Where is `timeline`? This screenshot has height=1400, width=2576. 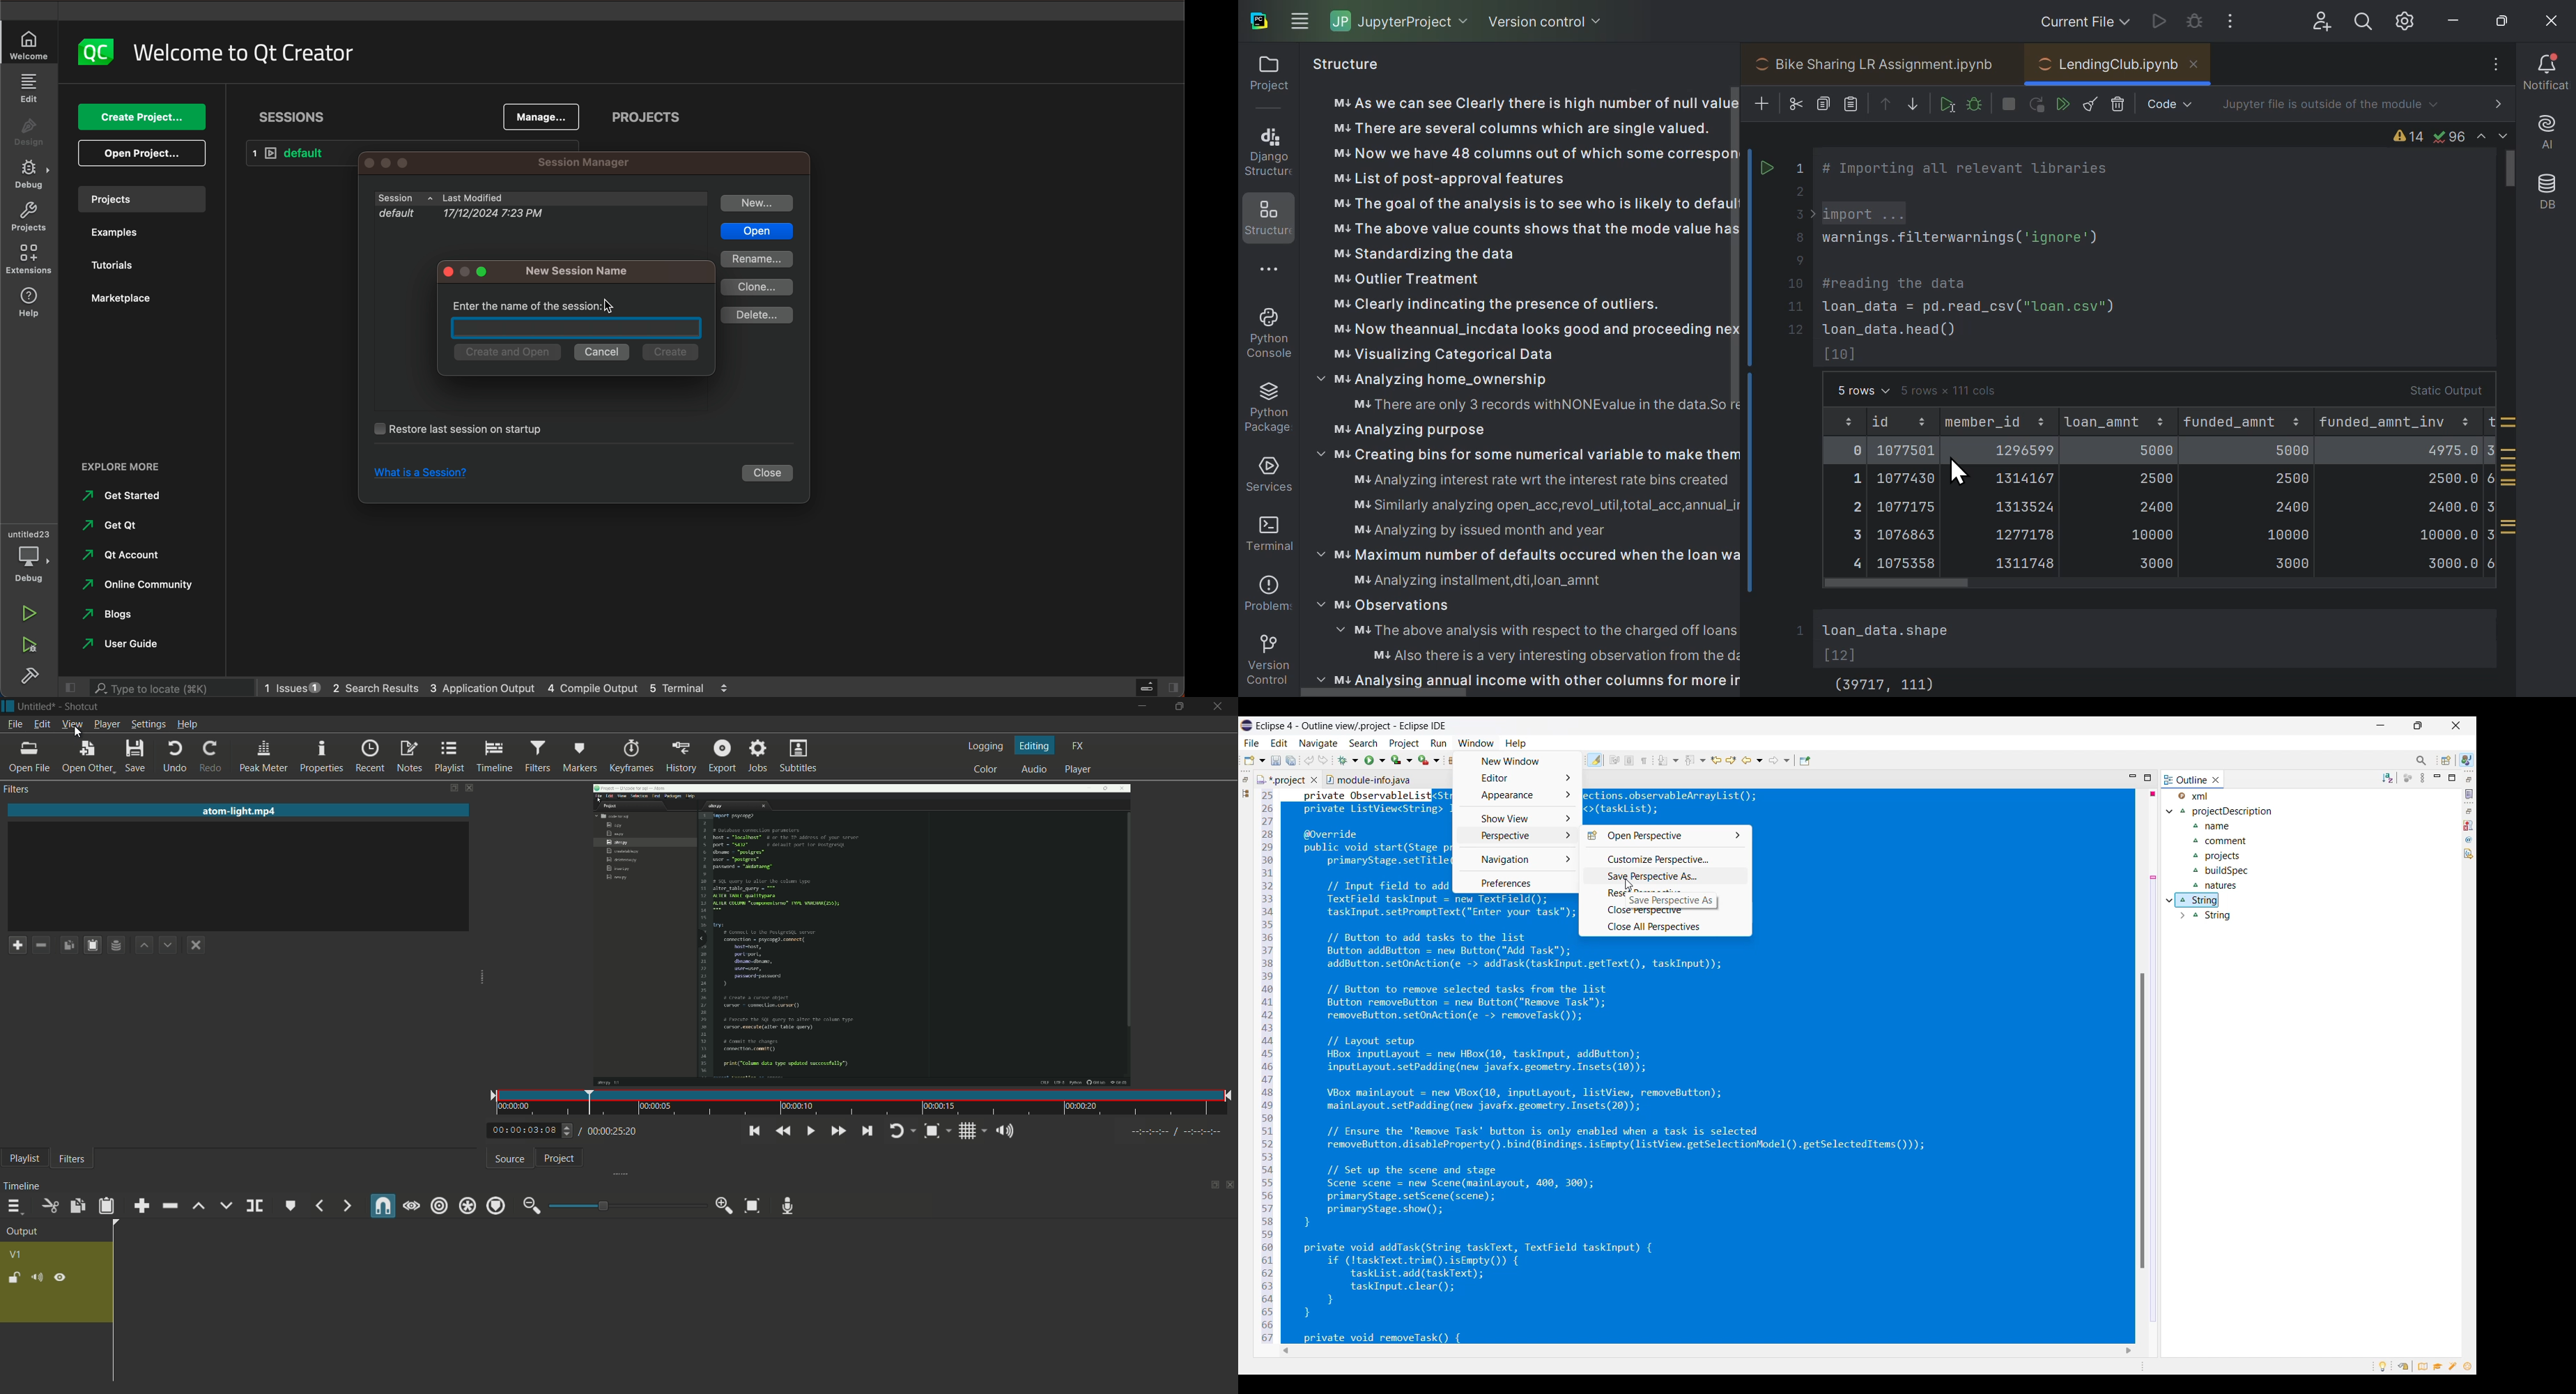 timeline is located at coordinates (493, 754).